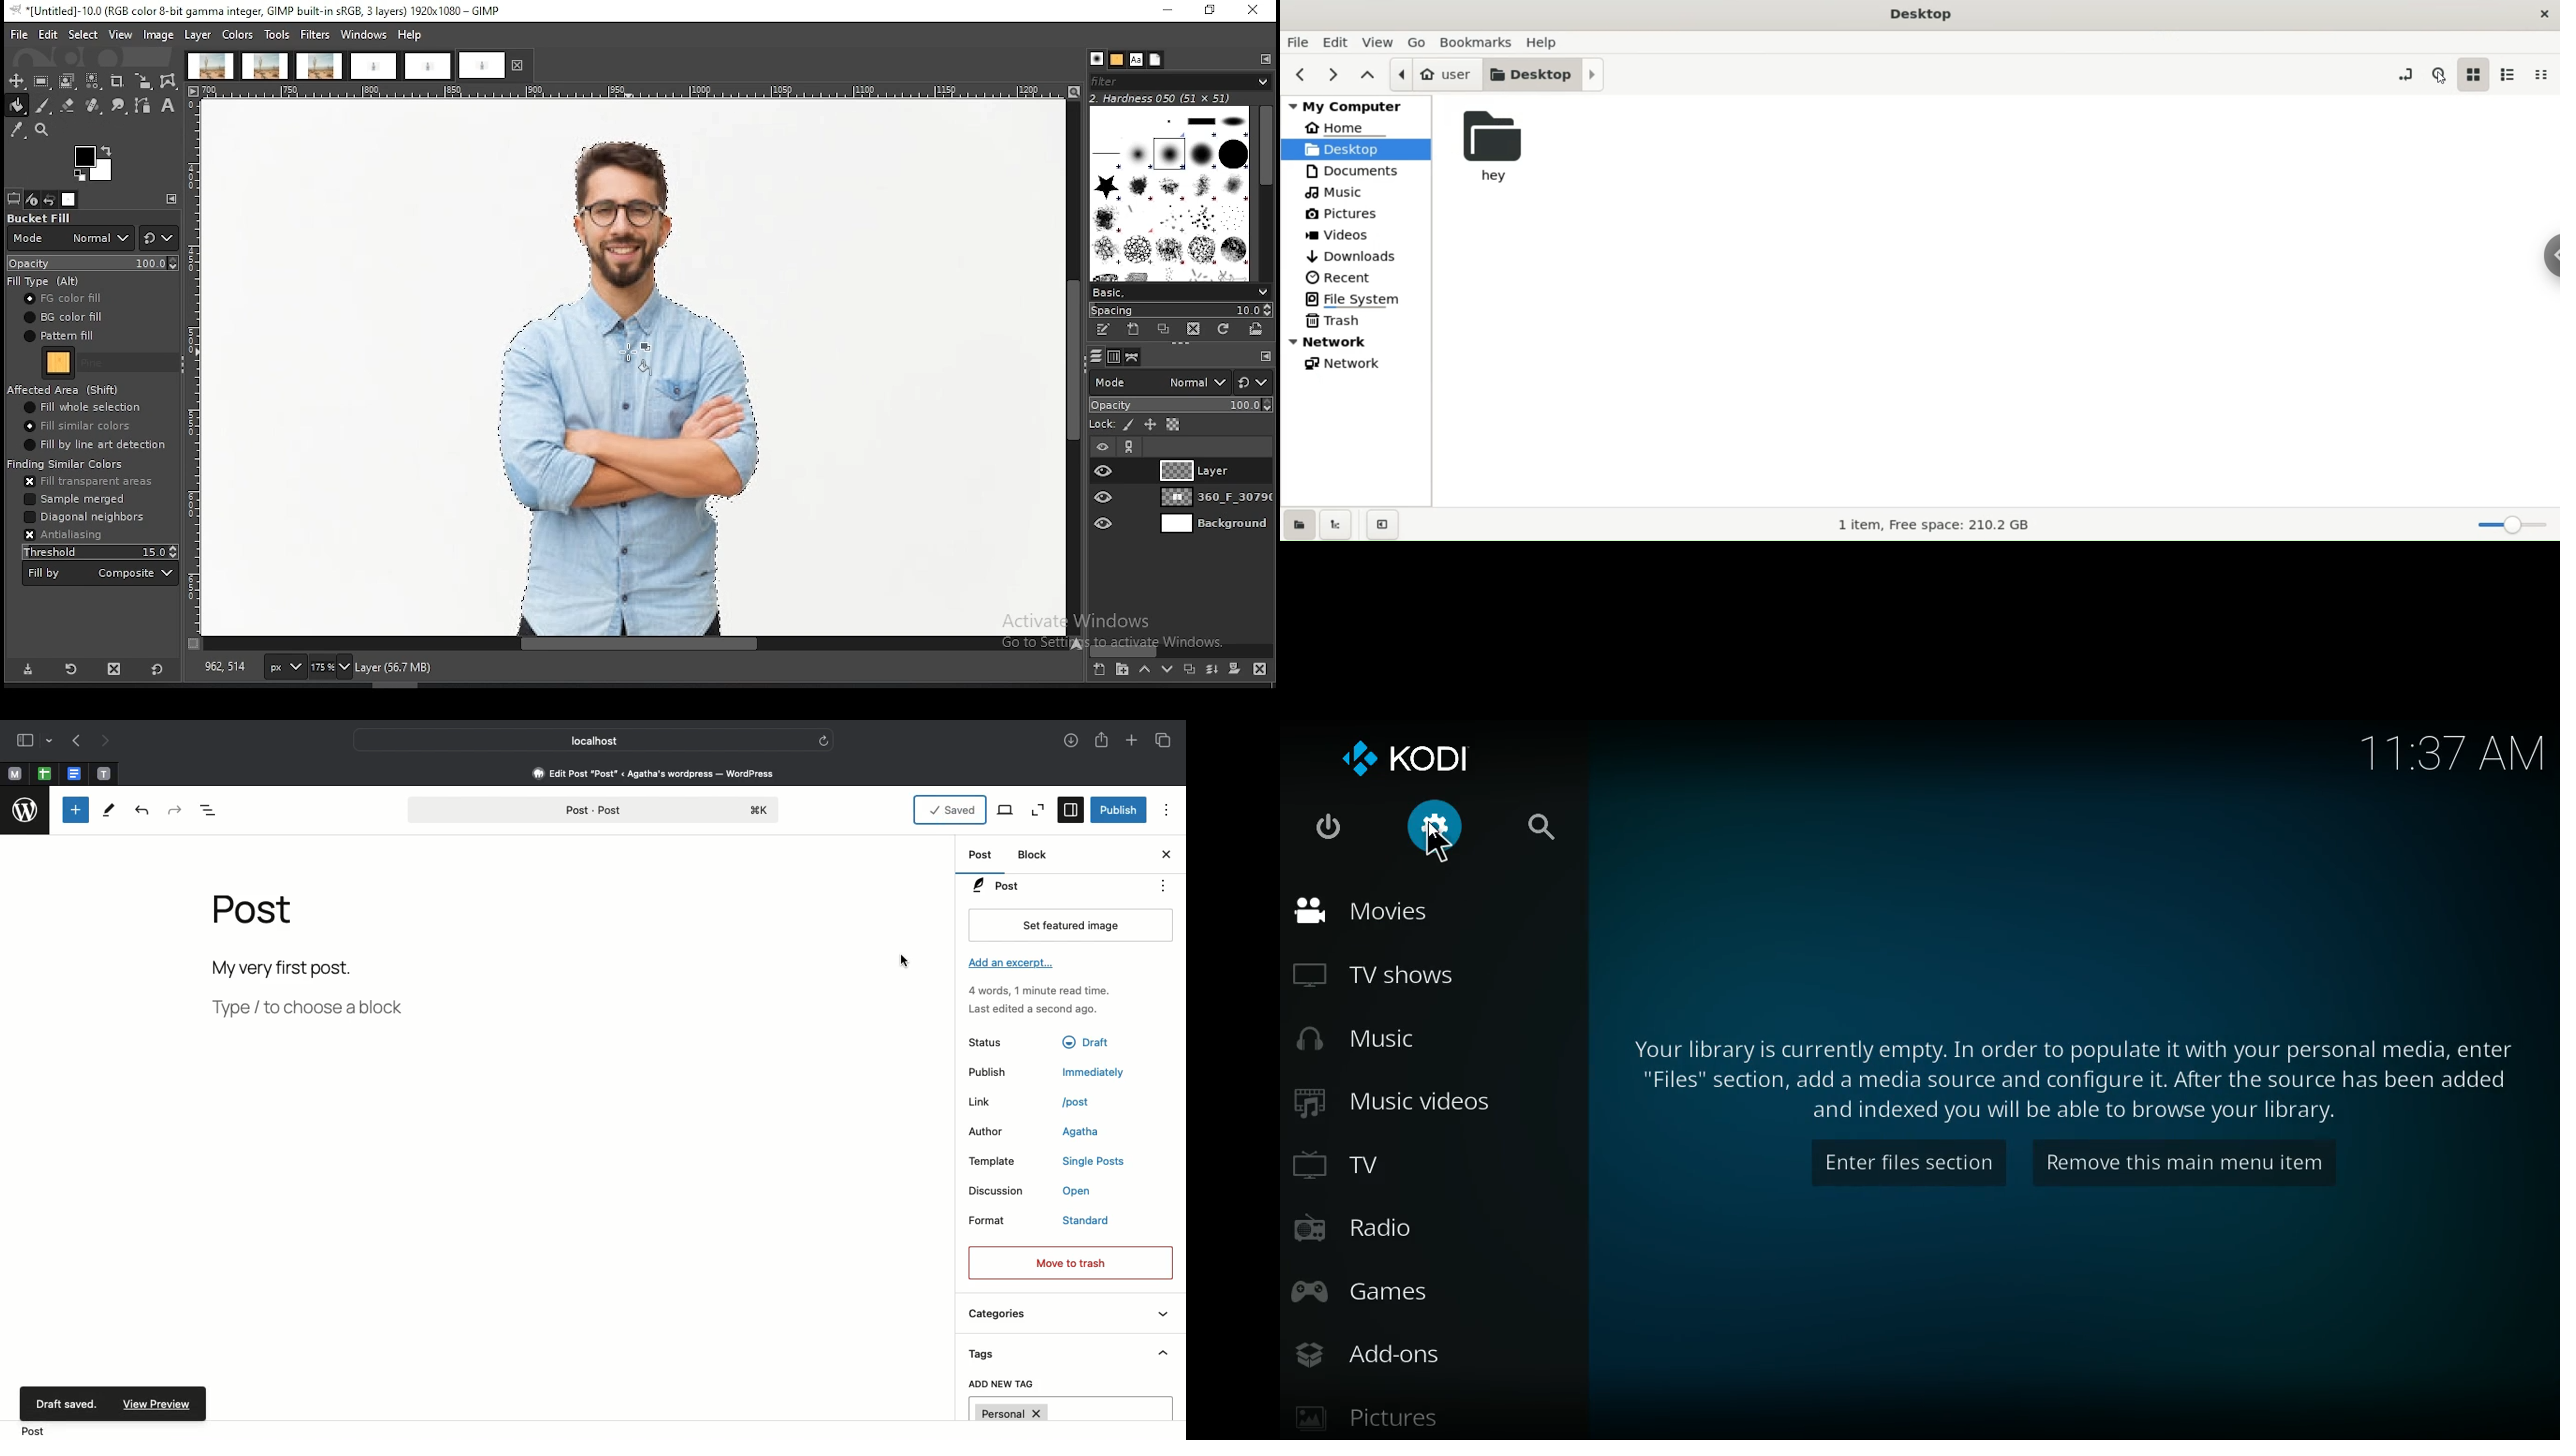  I want to click on radio, so click(1408, 1230).